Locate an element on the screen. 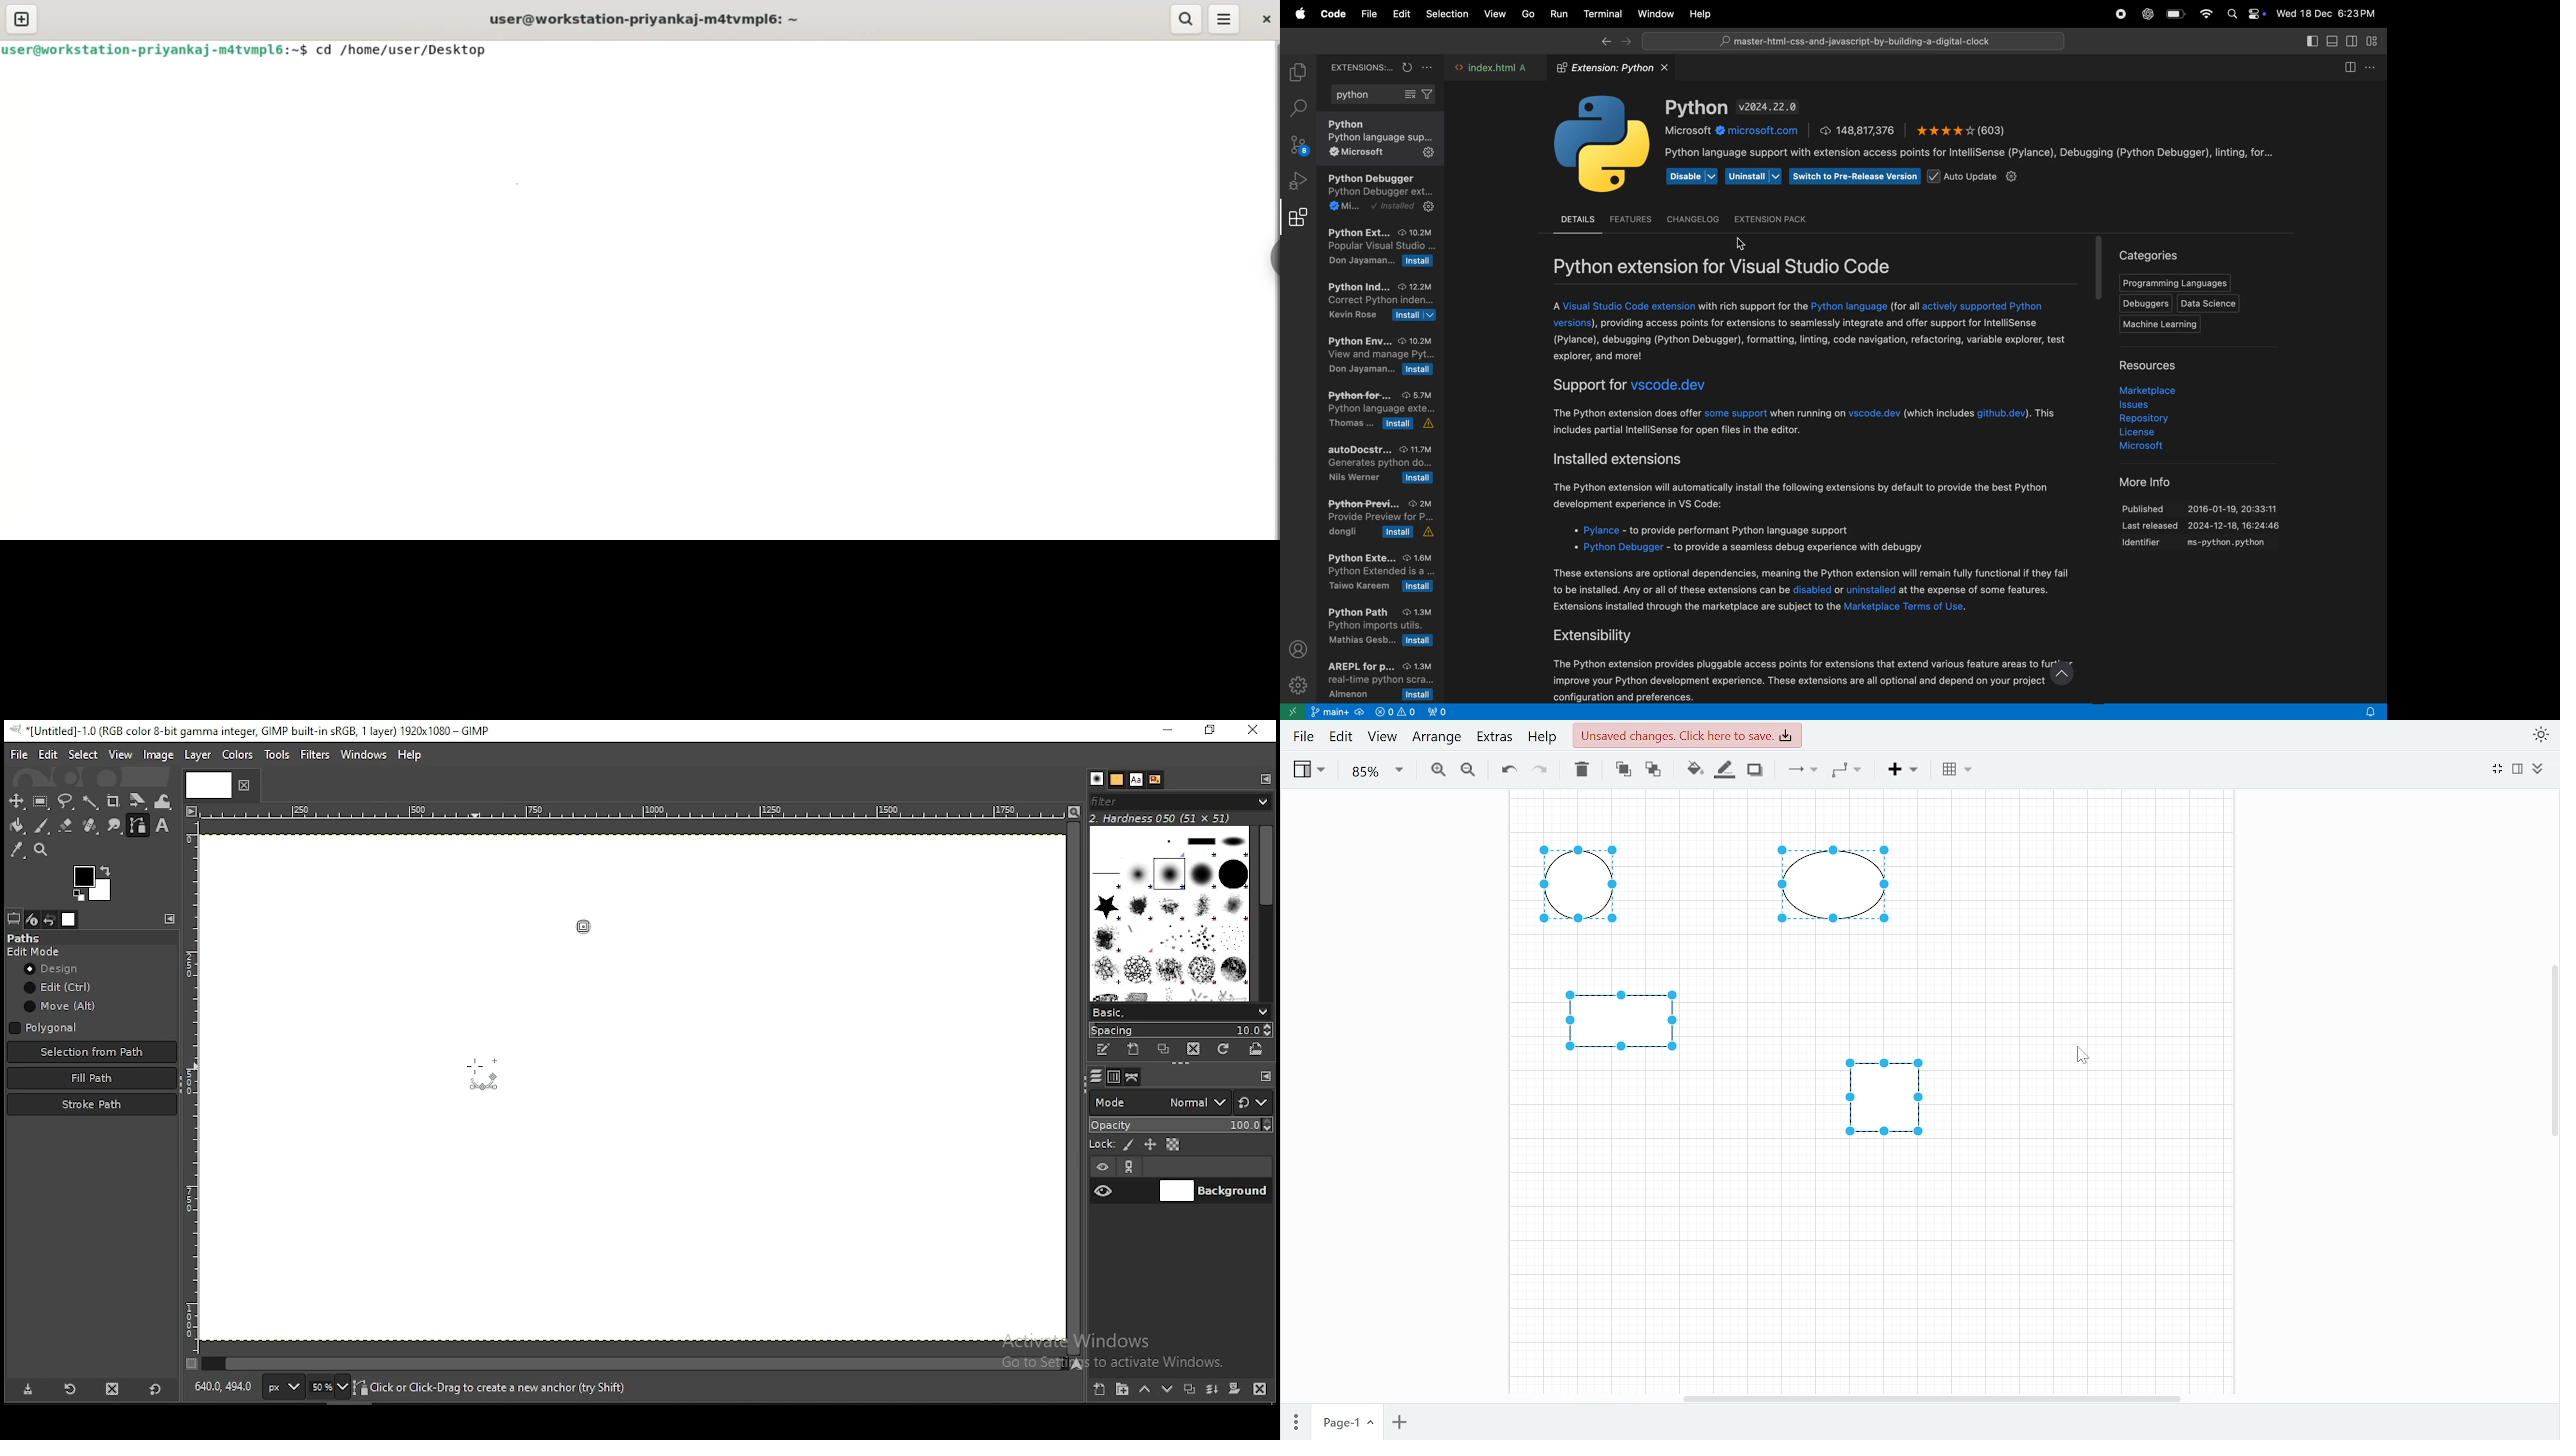 The image size is (2576, 1456). go is located at coordinates (1526, 14).